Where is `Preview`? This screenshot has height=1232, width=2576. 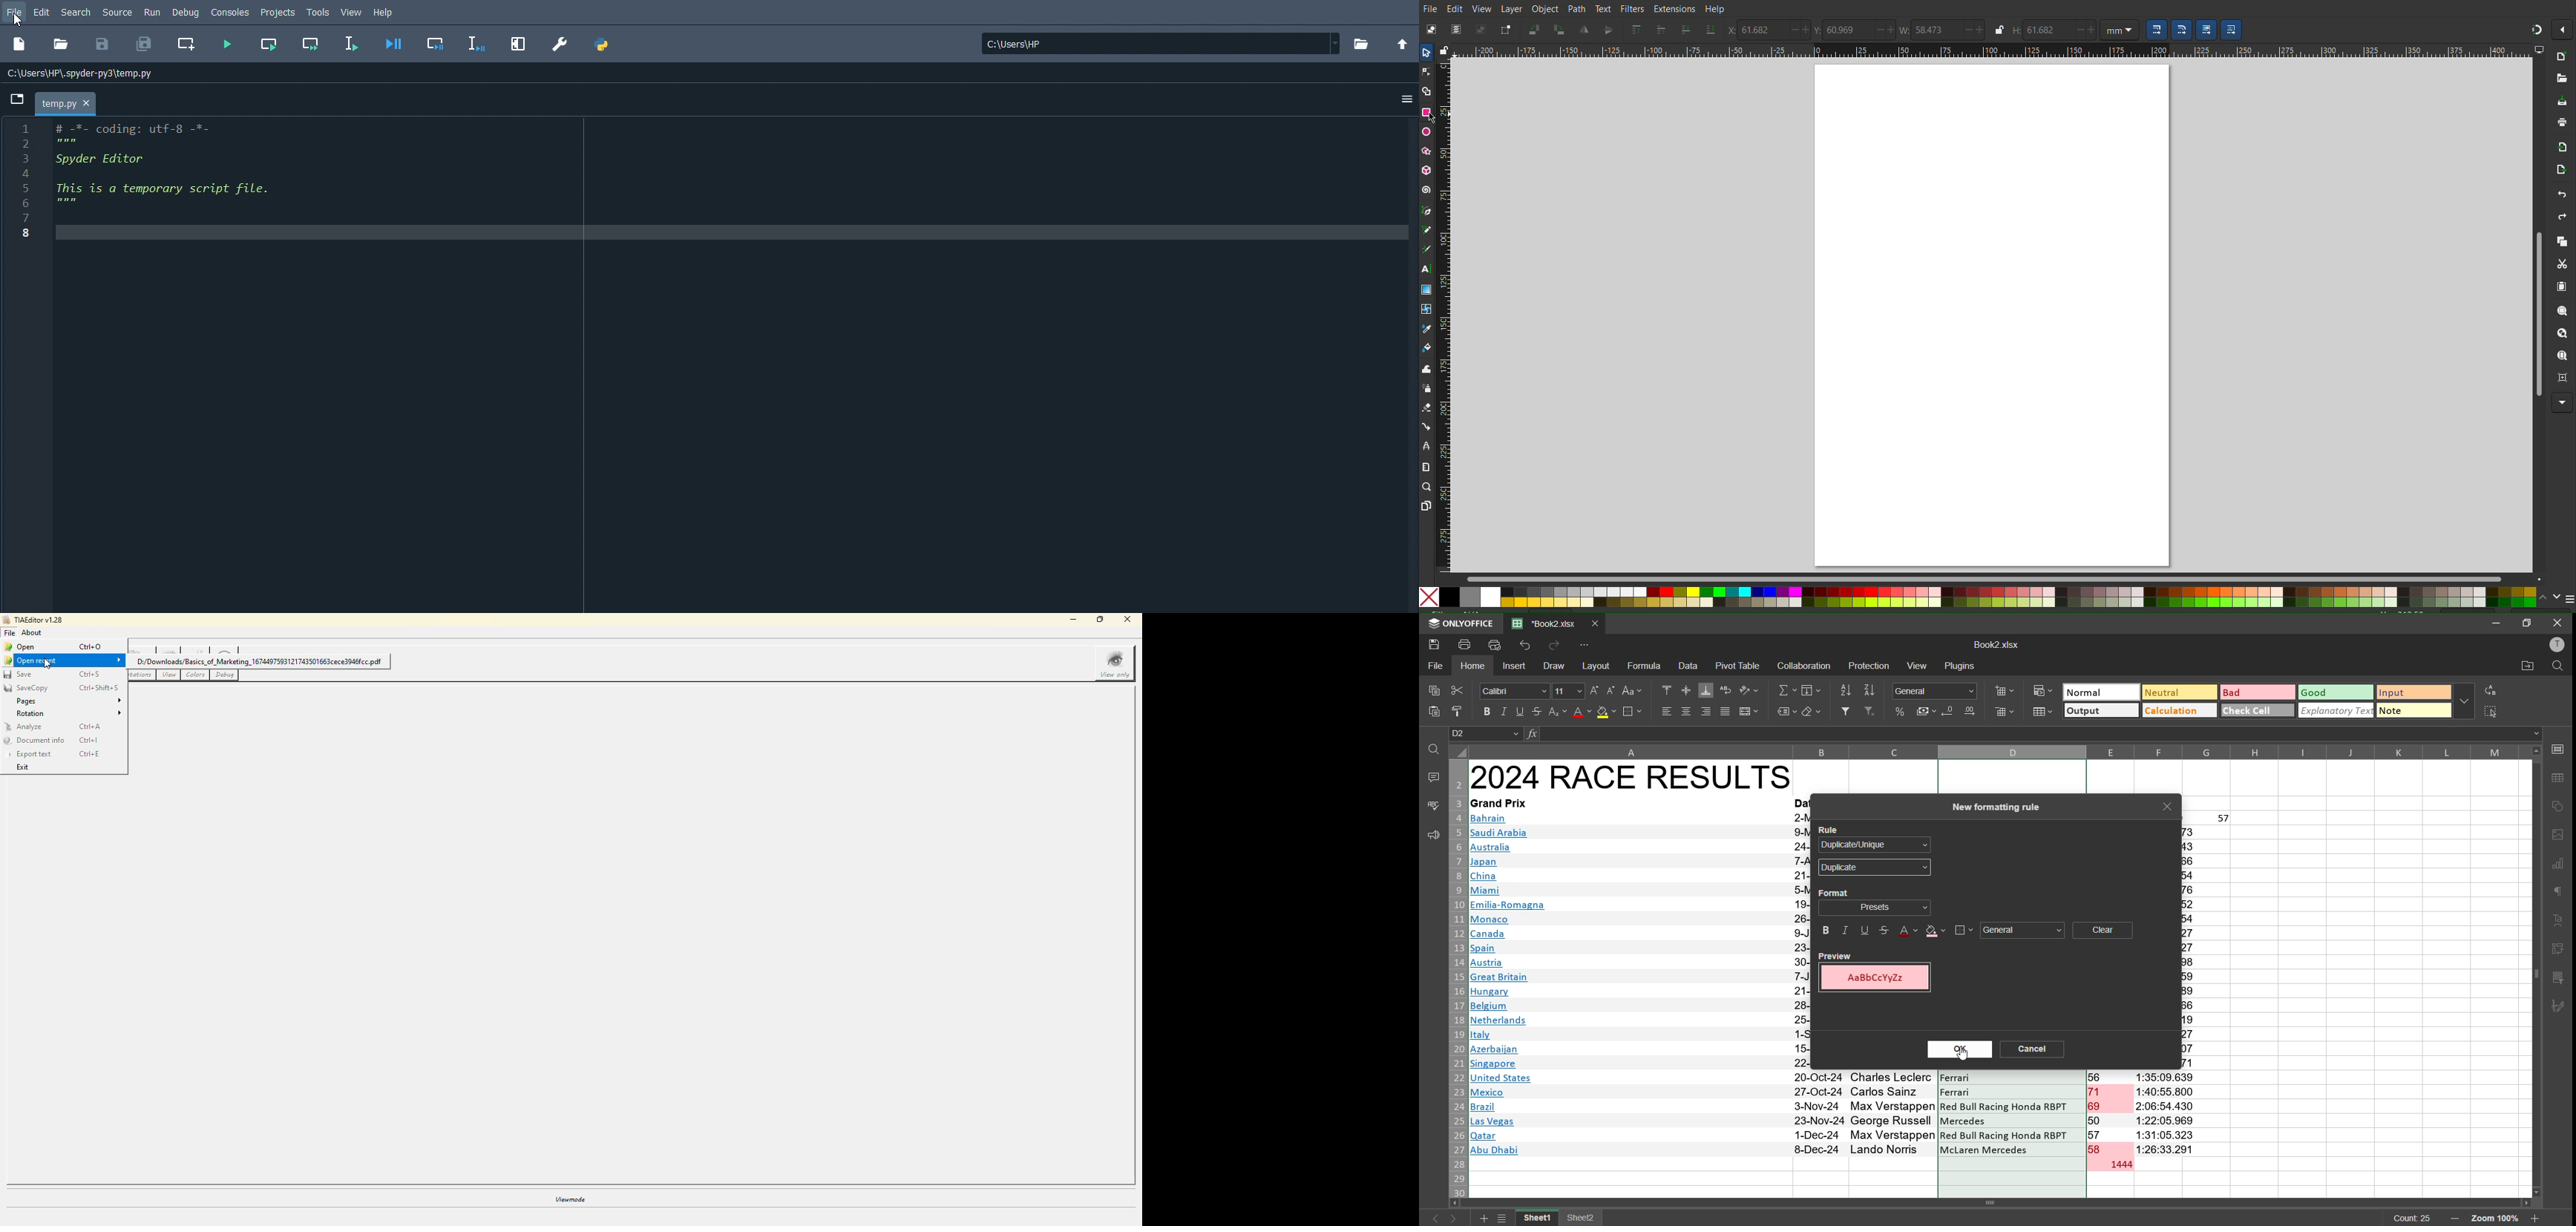
Preview is located at coordinates (1837, 956).